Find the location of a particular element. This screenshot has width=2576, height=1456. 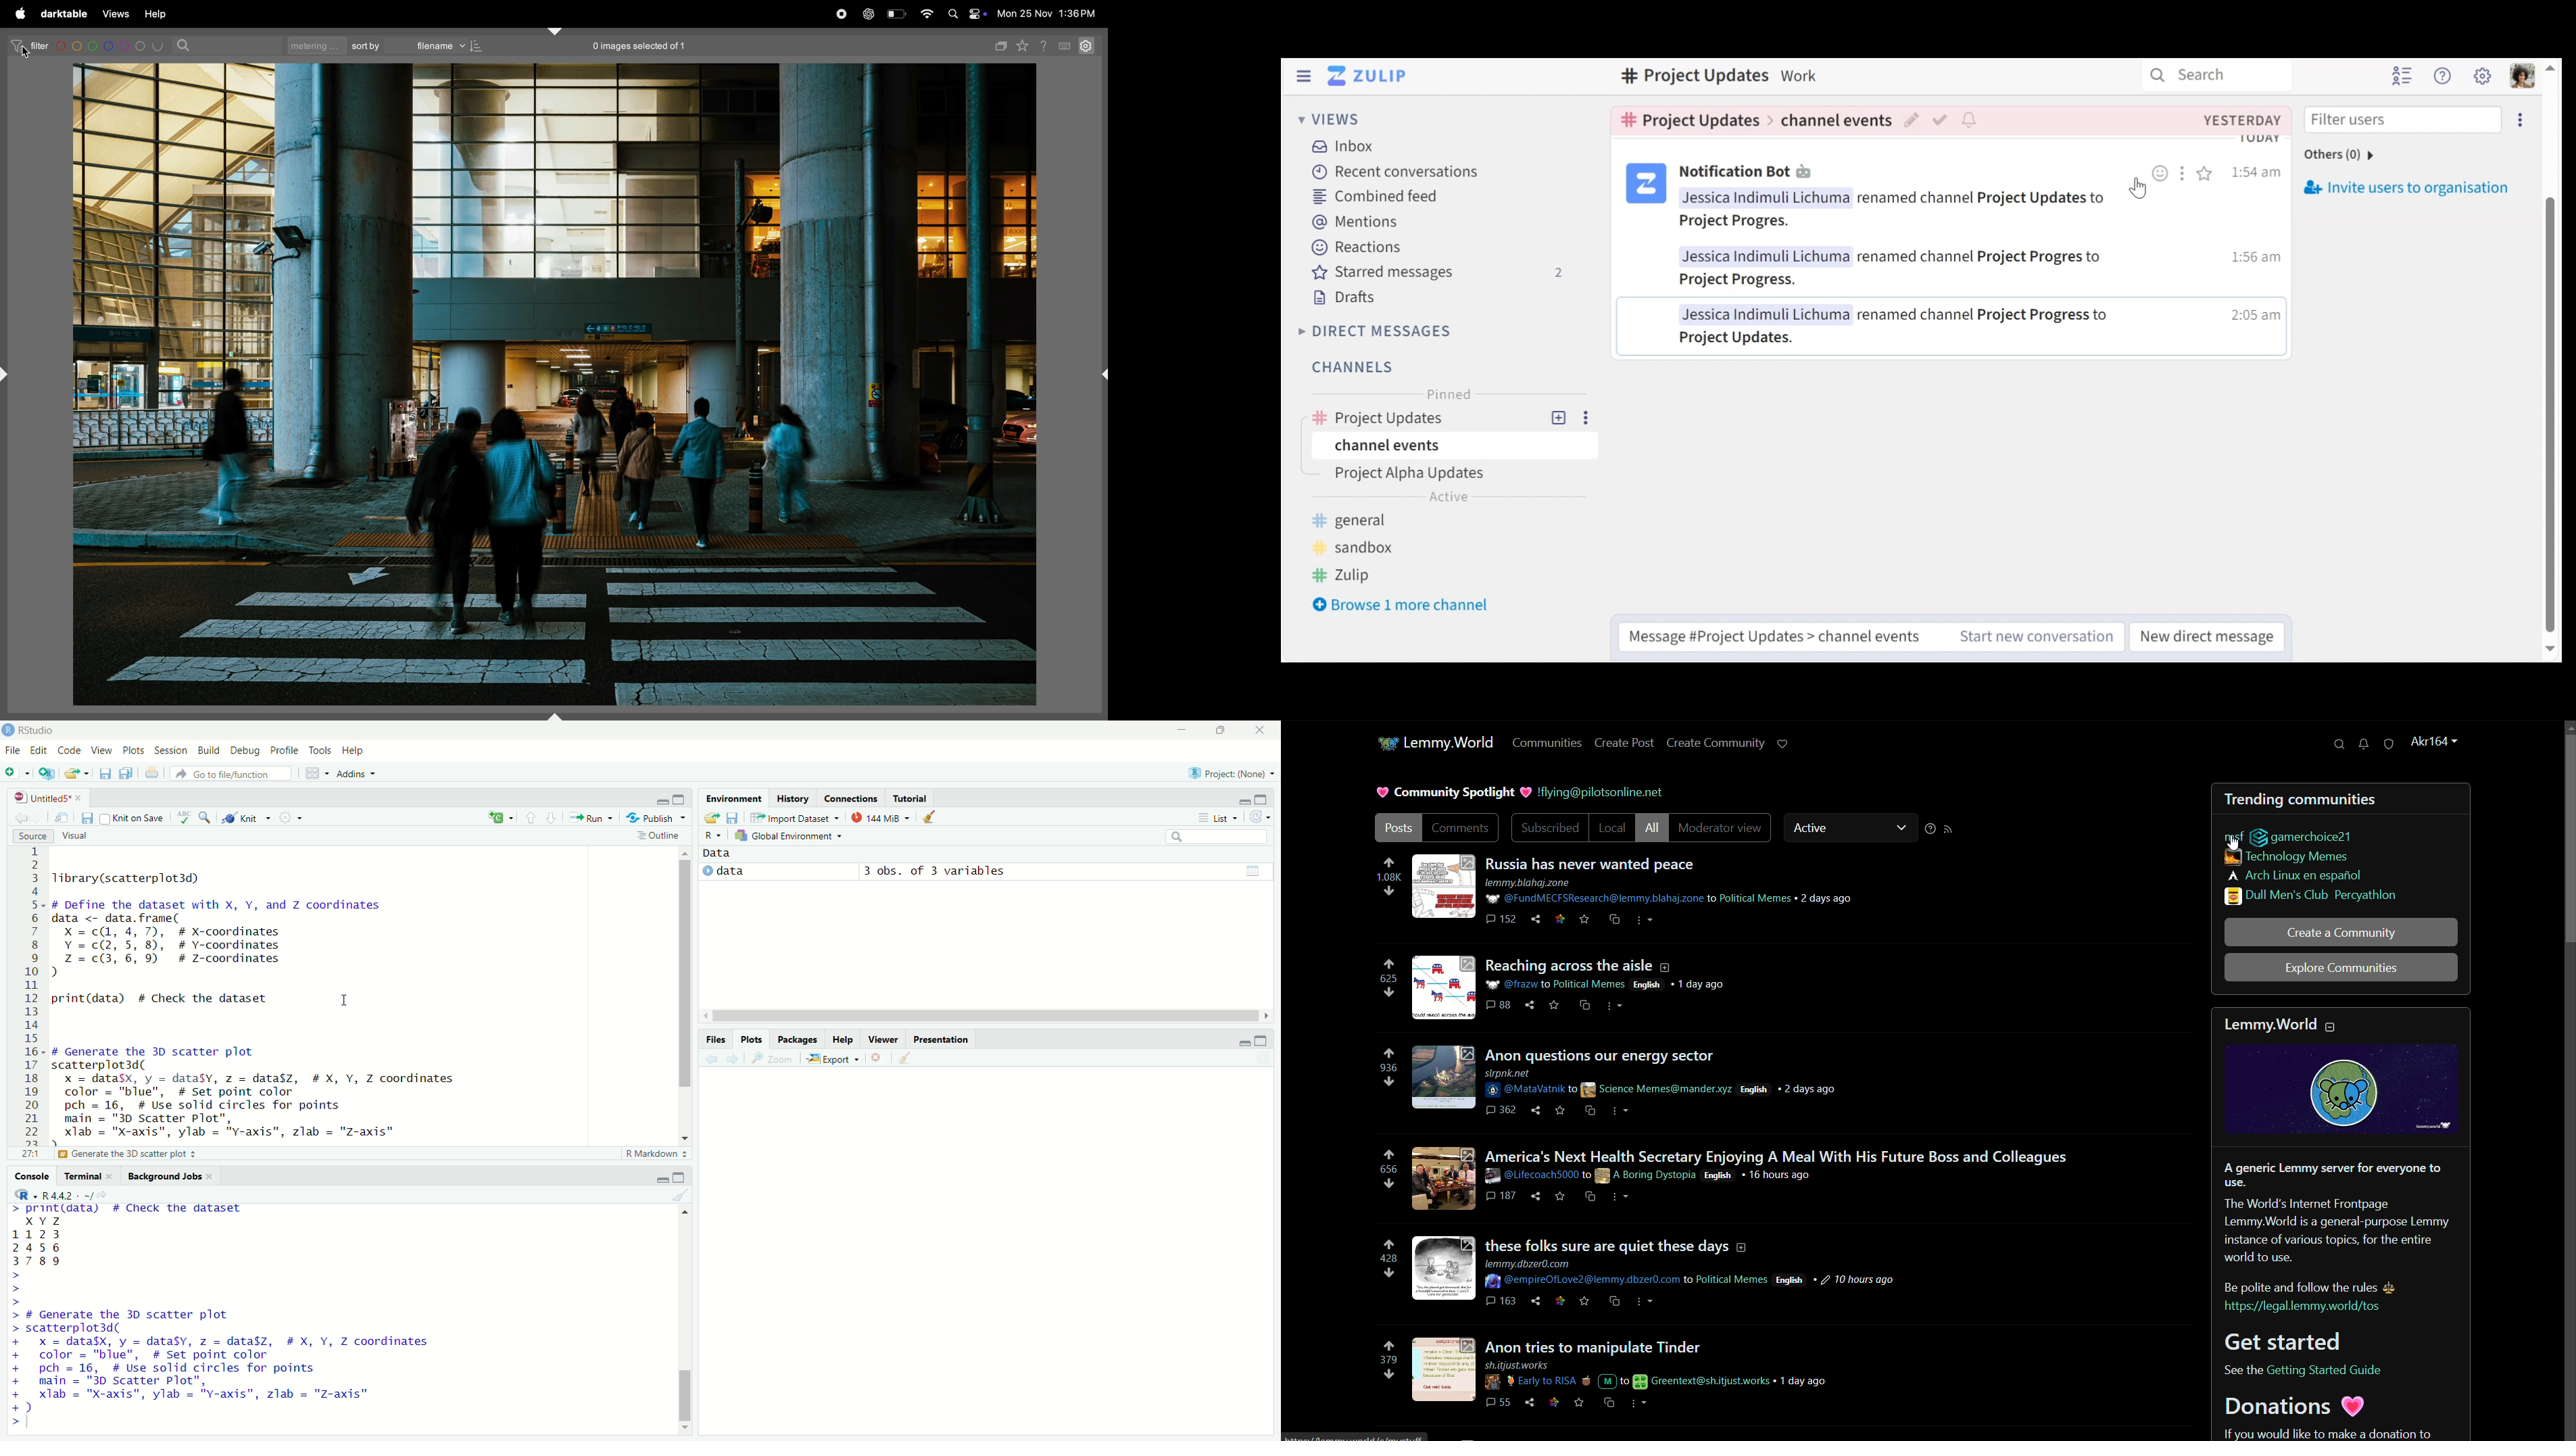

Check spelling in document is located at coordinates (185, 816).